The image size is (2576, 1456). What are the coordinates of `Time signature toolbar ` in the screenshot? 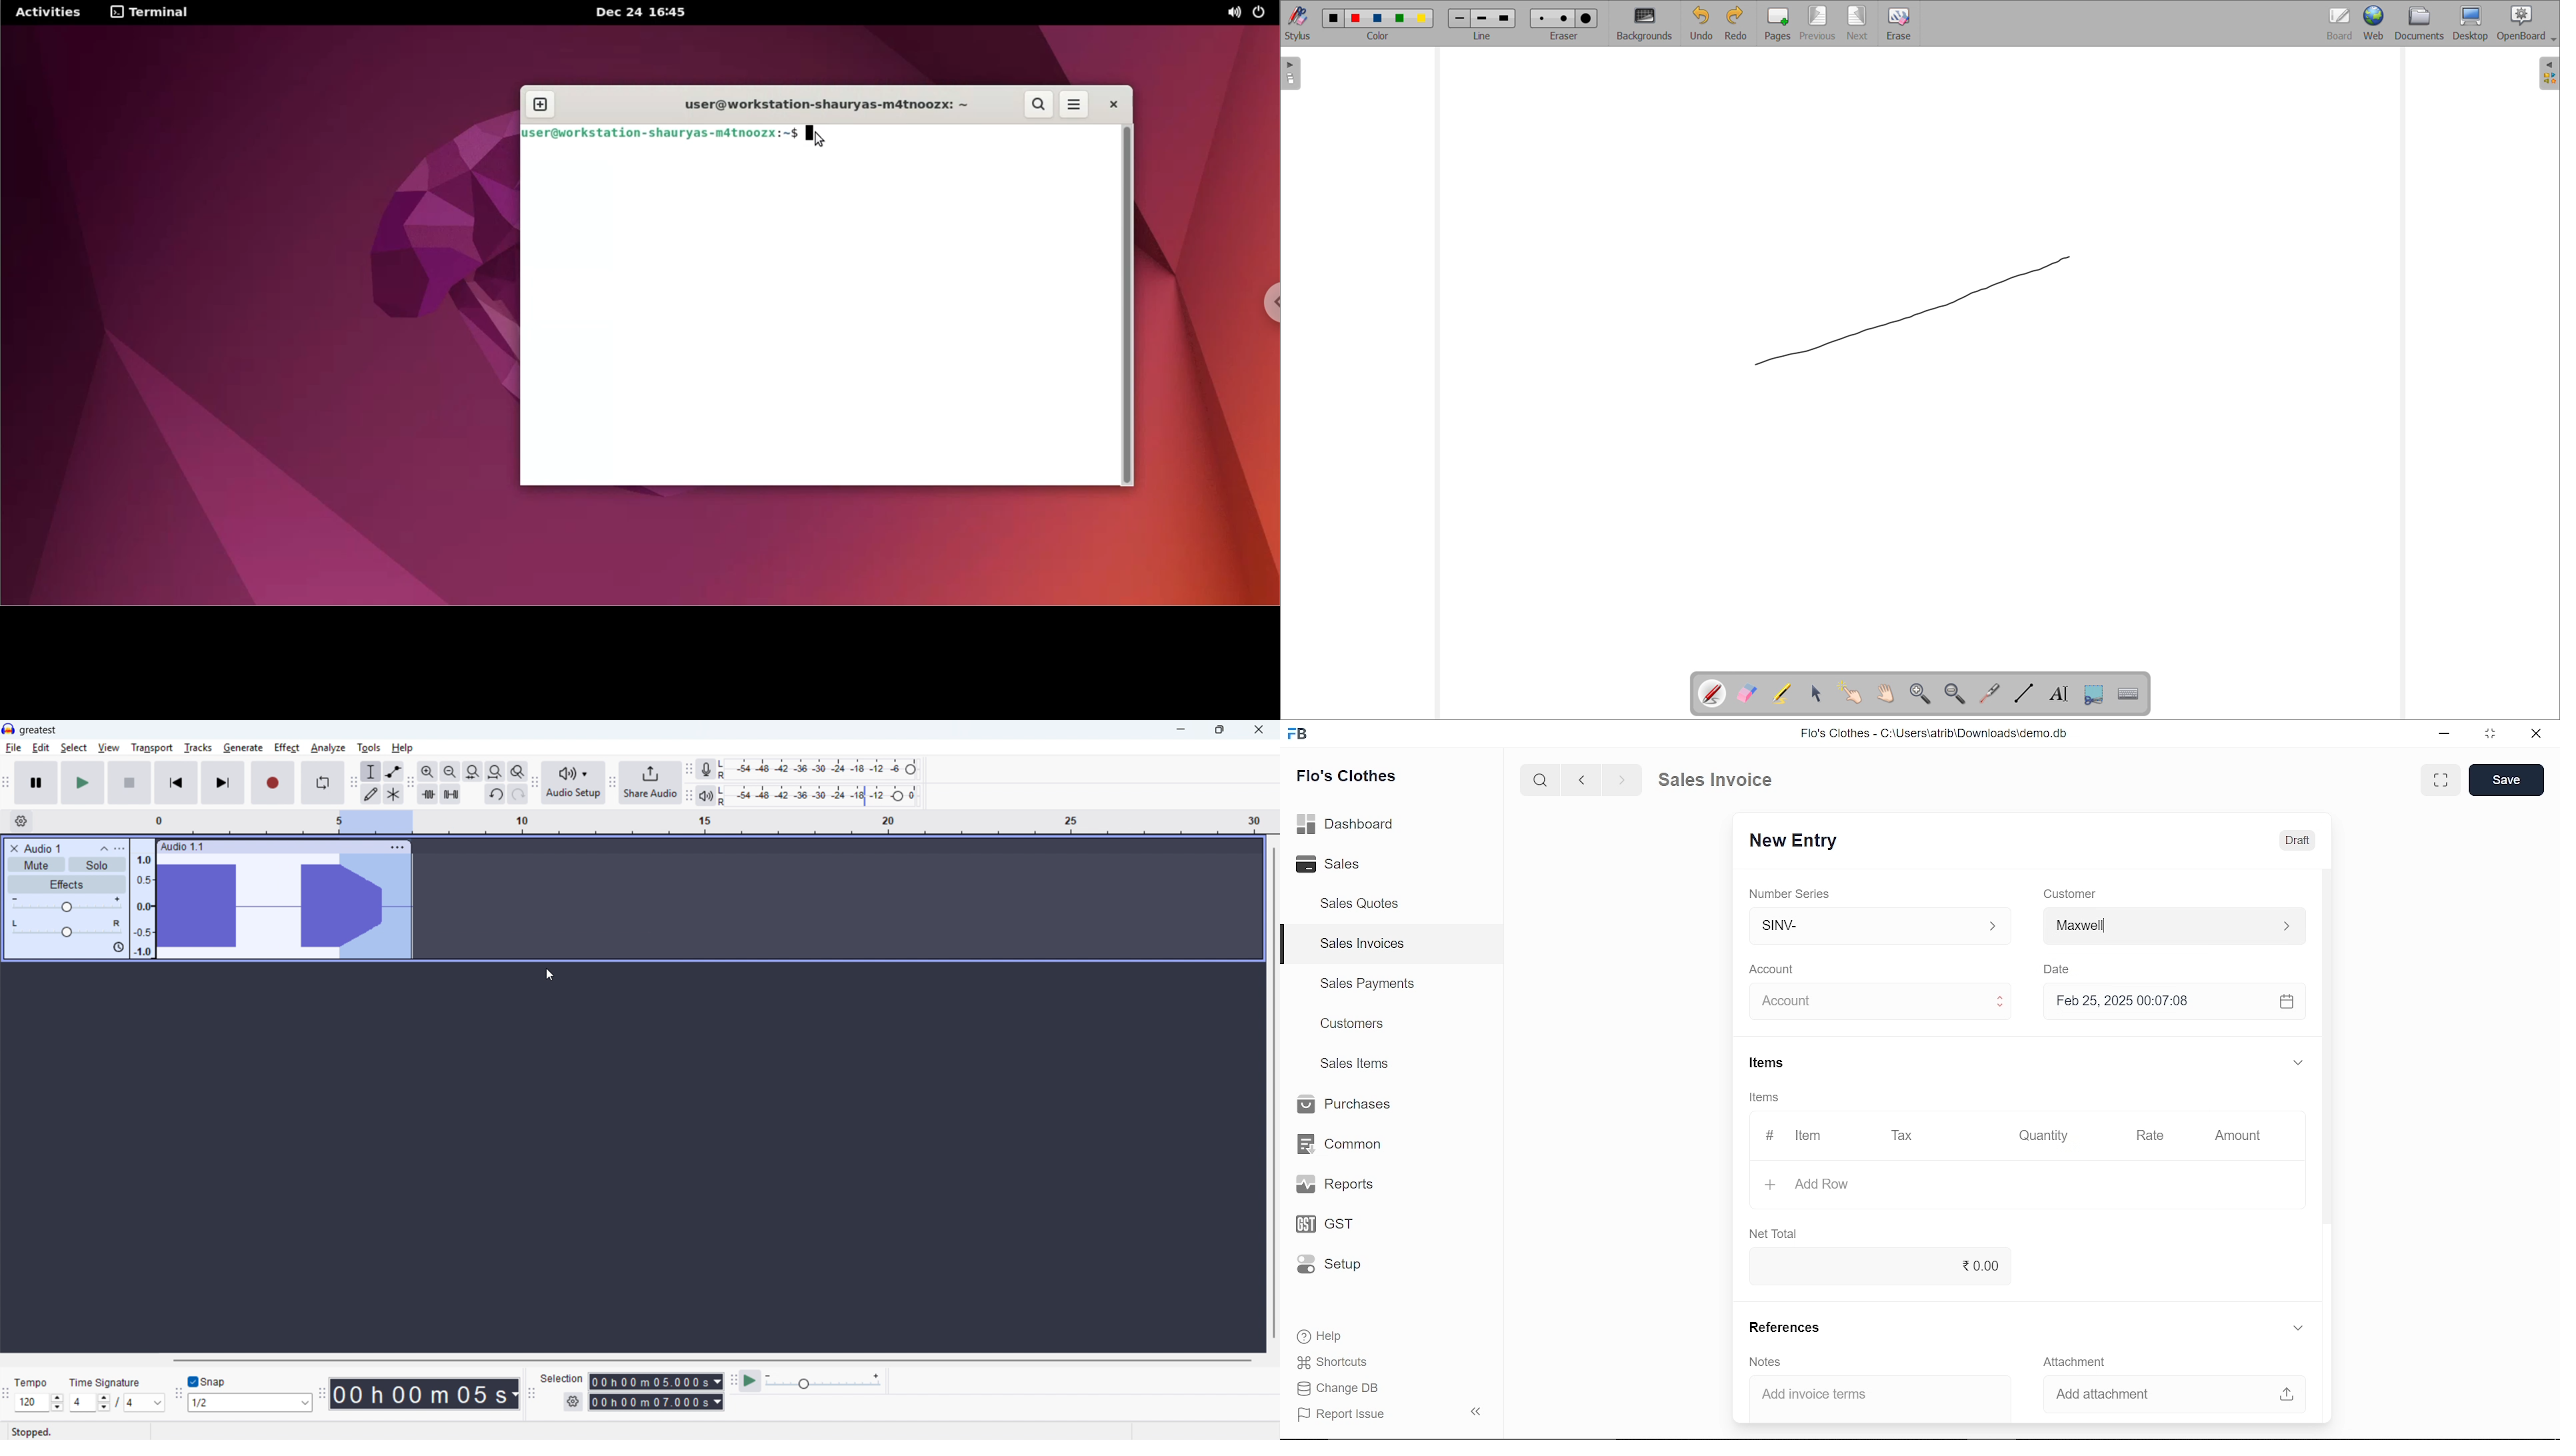 It's located at (7, 1397).